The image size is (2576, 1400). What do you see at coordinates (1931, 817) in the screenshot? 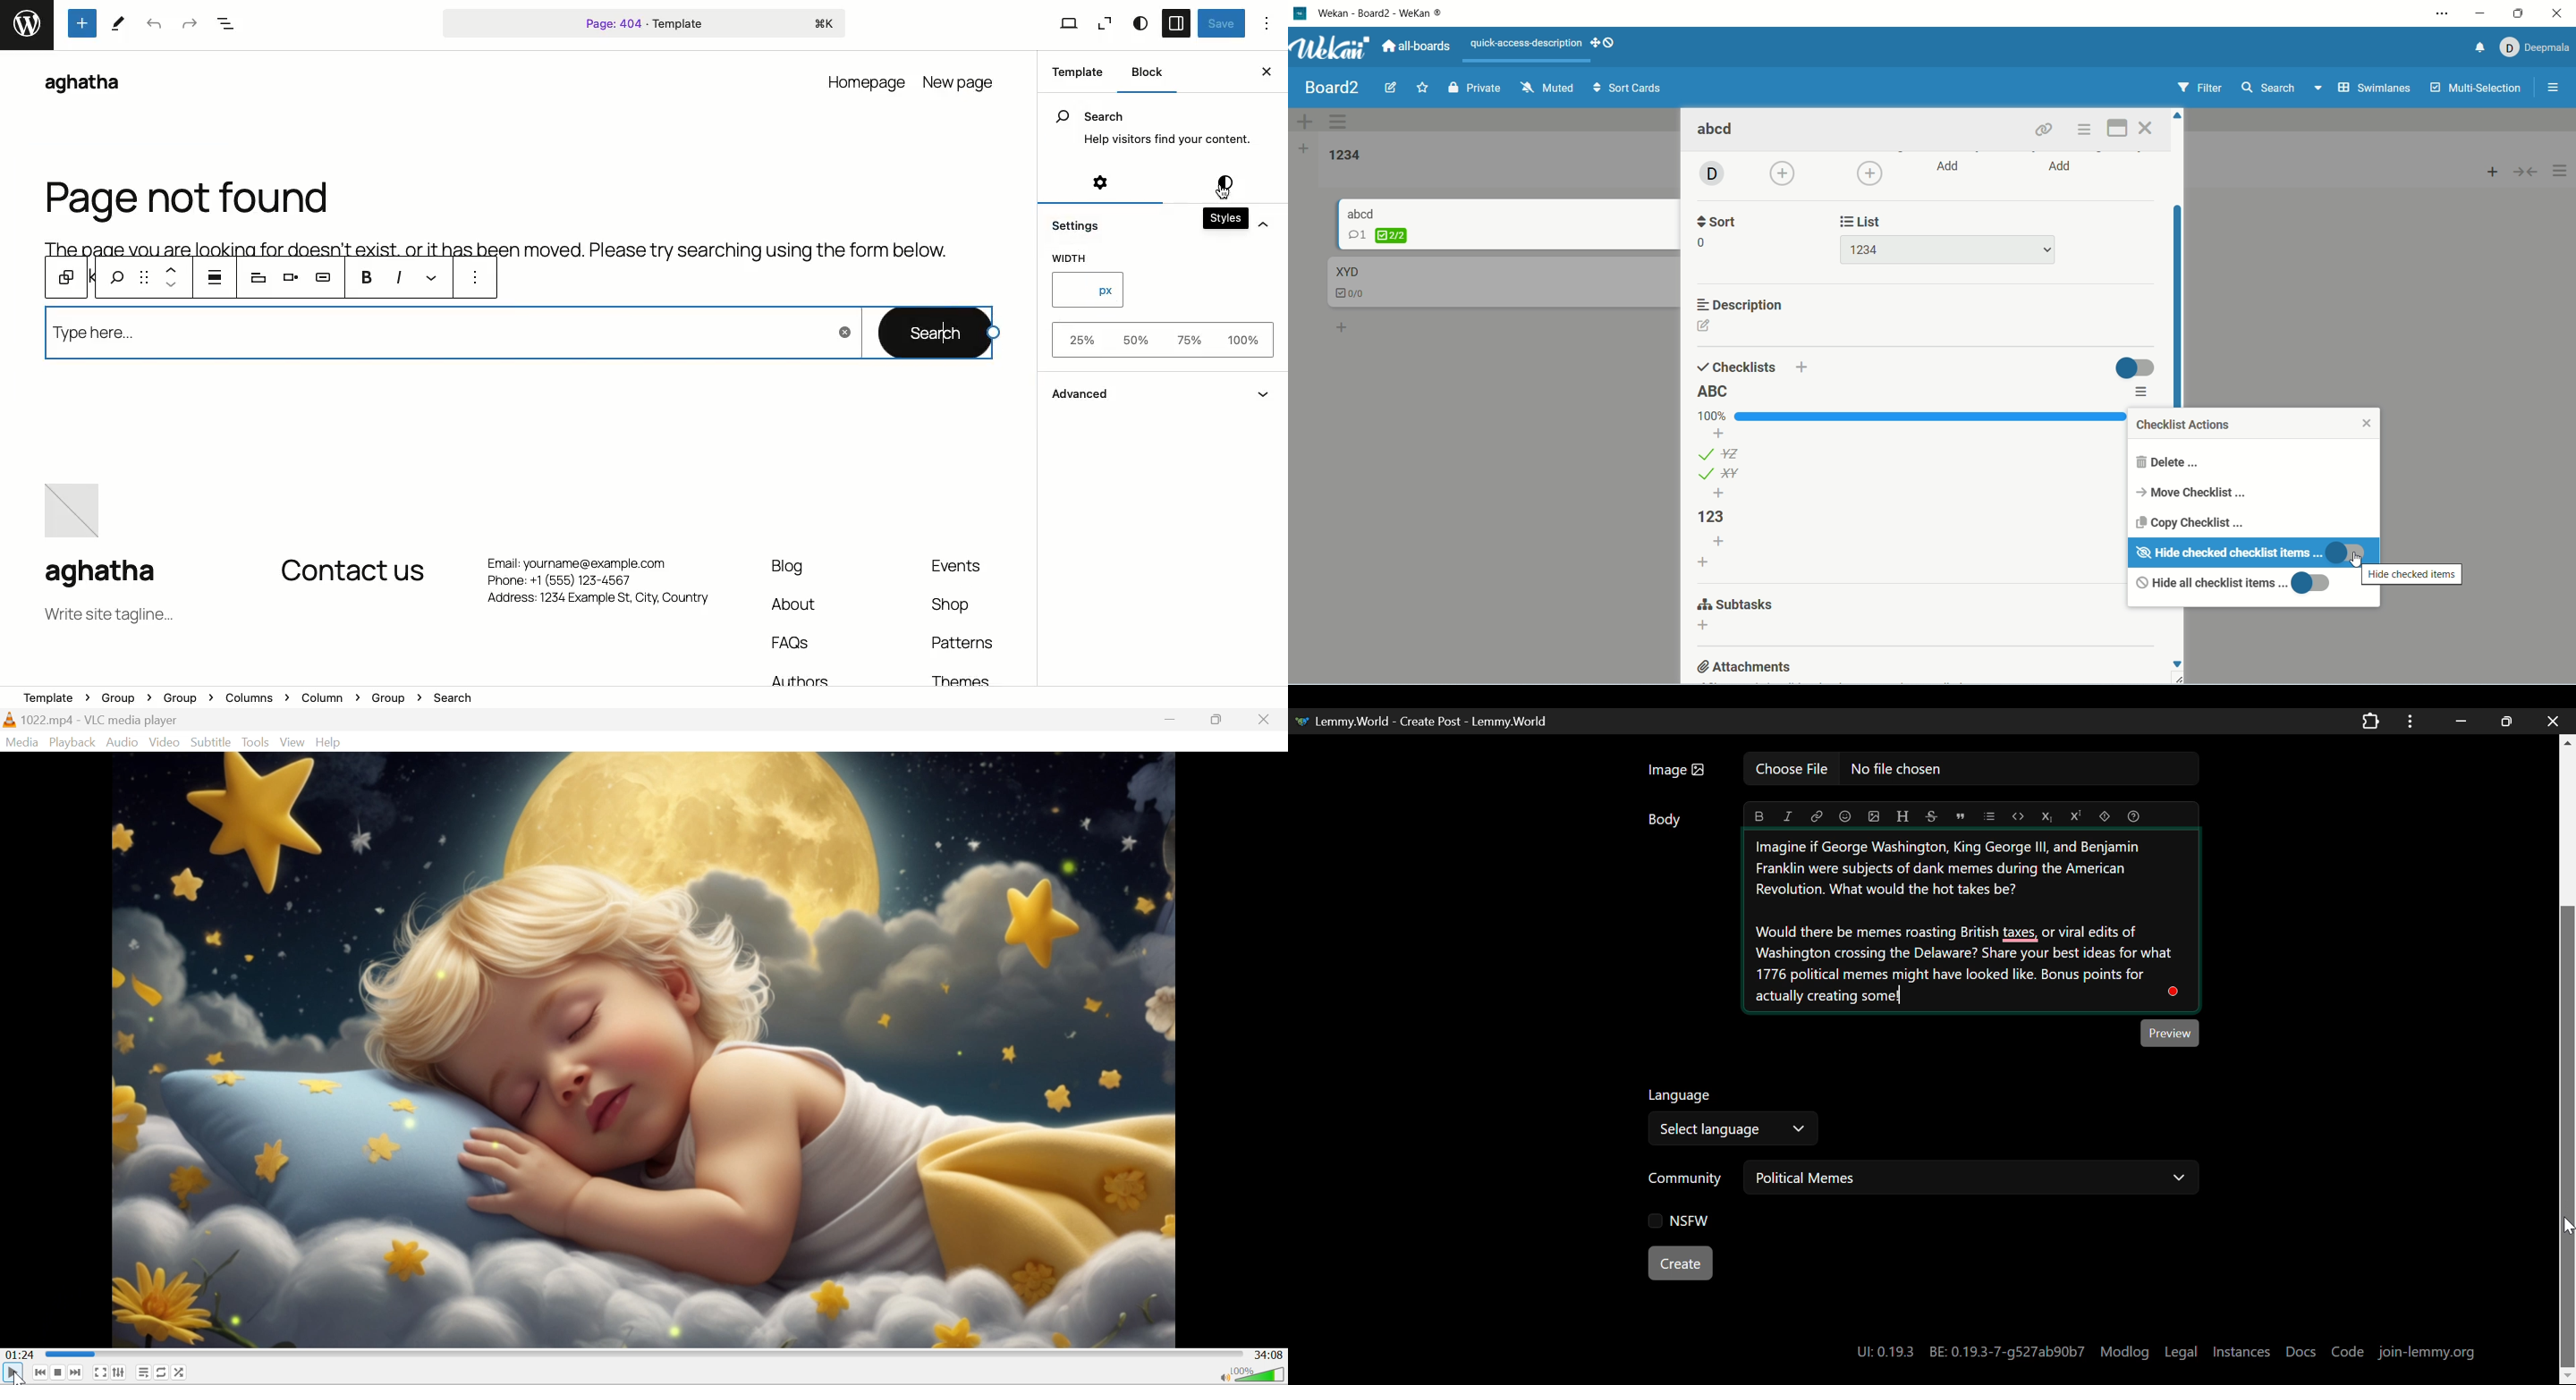
I see `Strikethrough` at bounding box center [1931, 817].